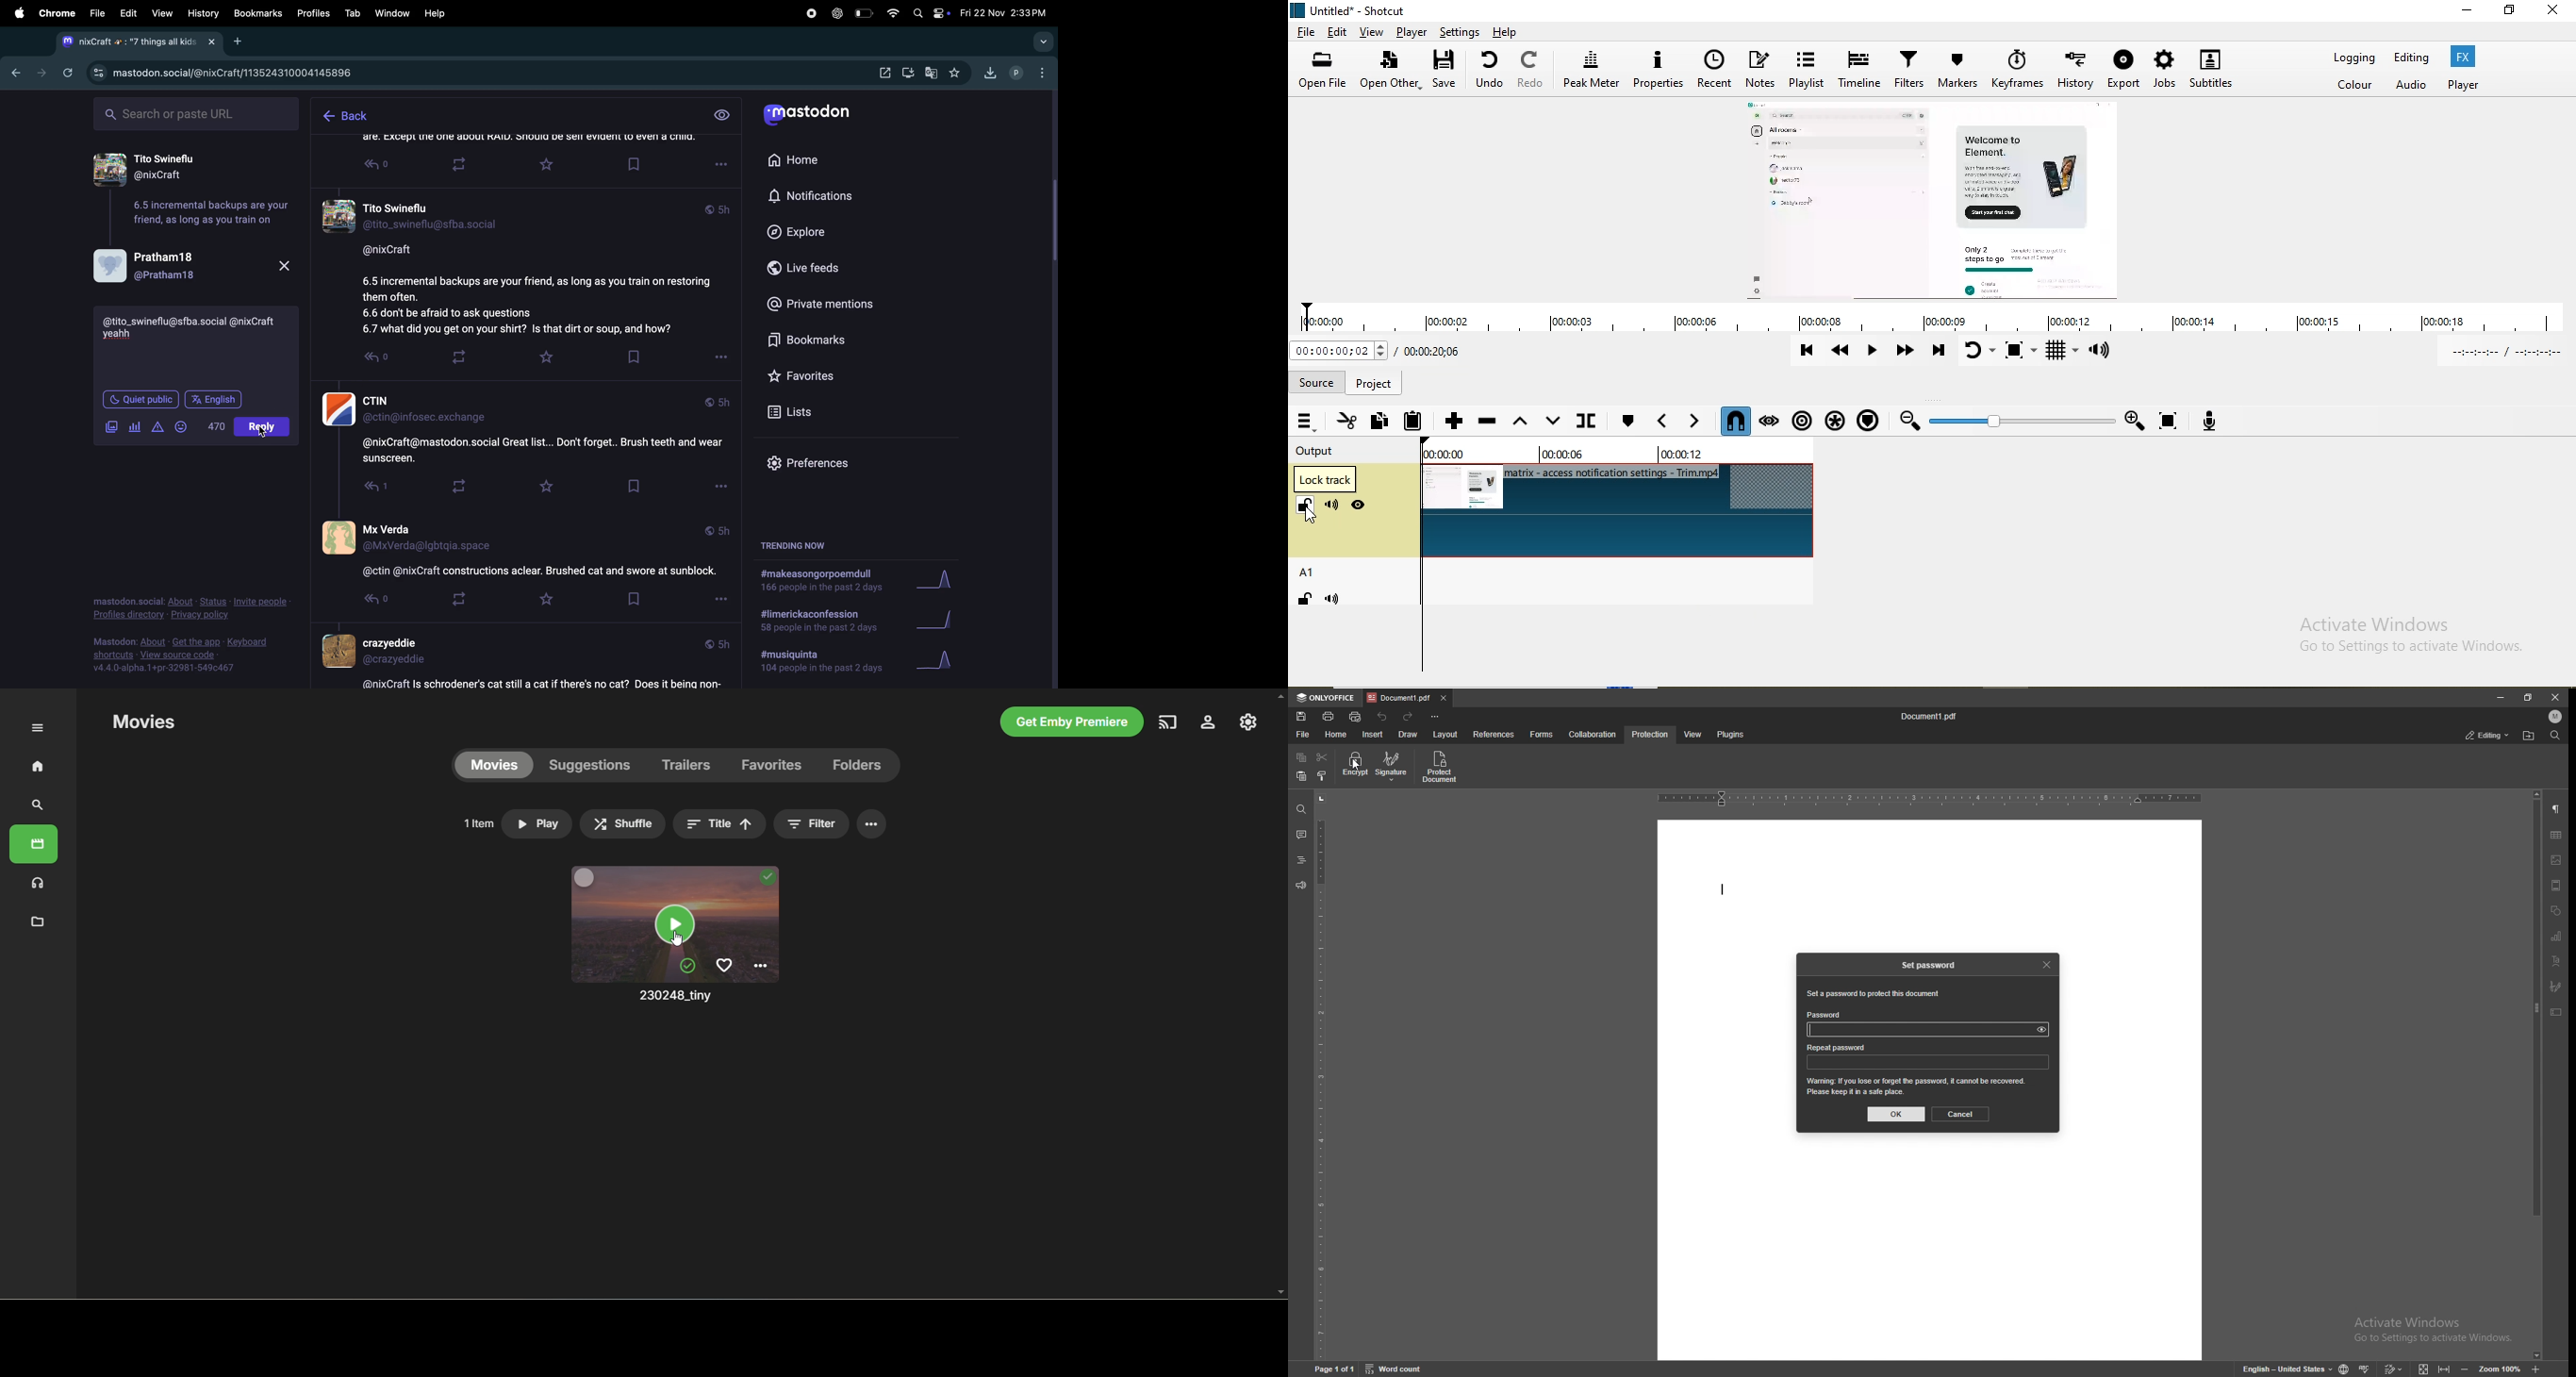  I want to click on overwrite, so click(1554, 420).